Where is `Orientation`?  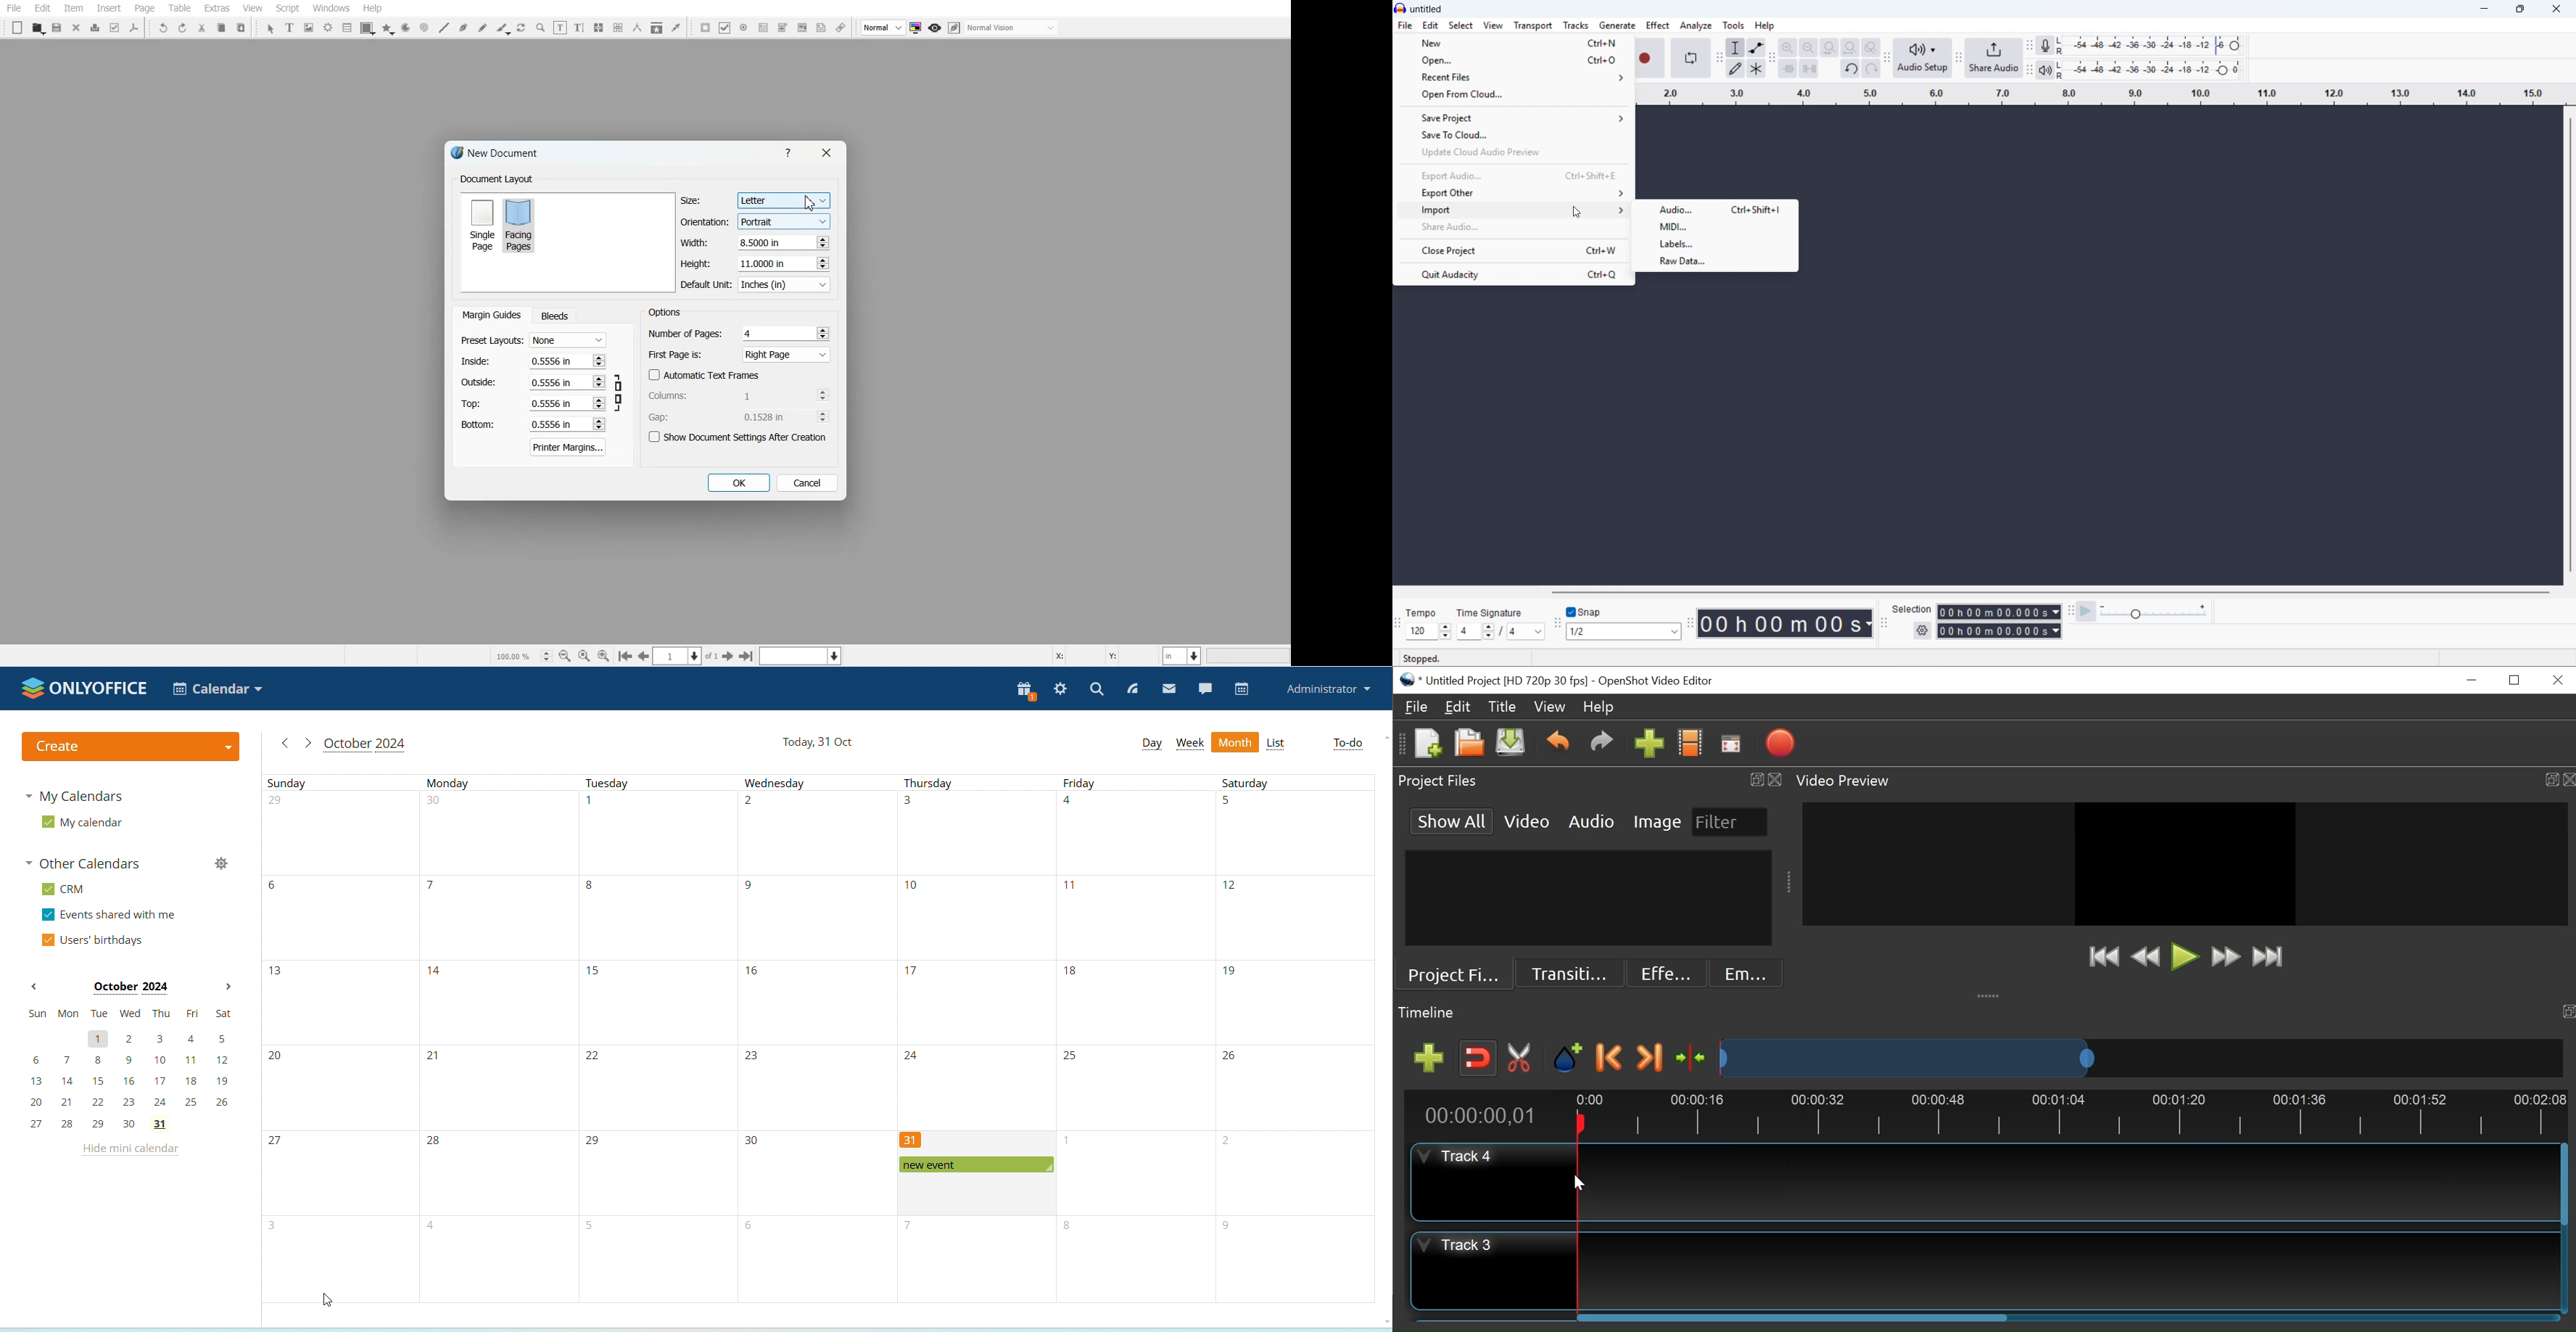
Orientation is located at coordinates (756, 222).